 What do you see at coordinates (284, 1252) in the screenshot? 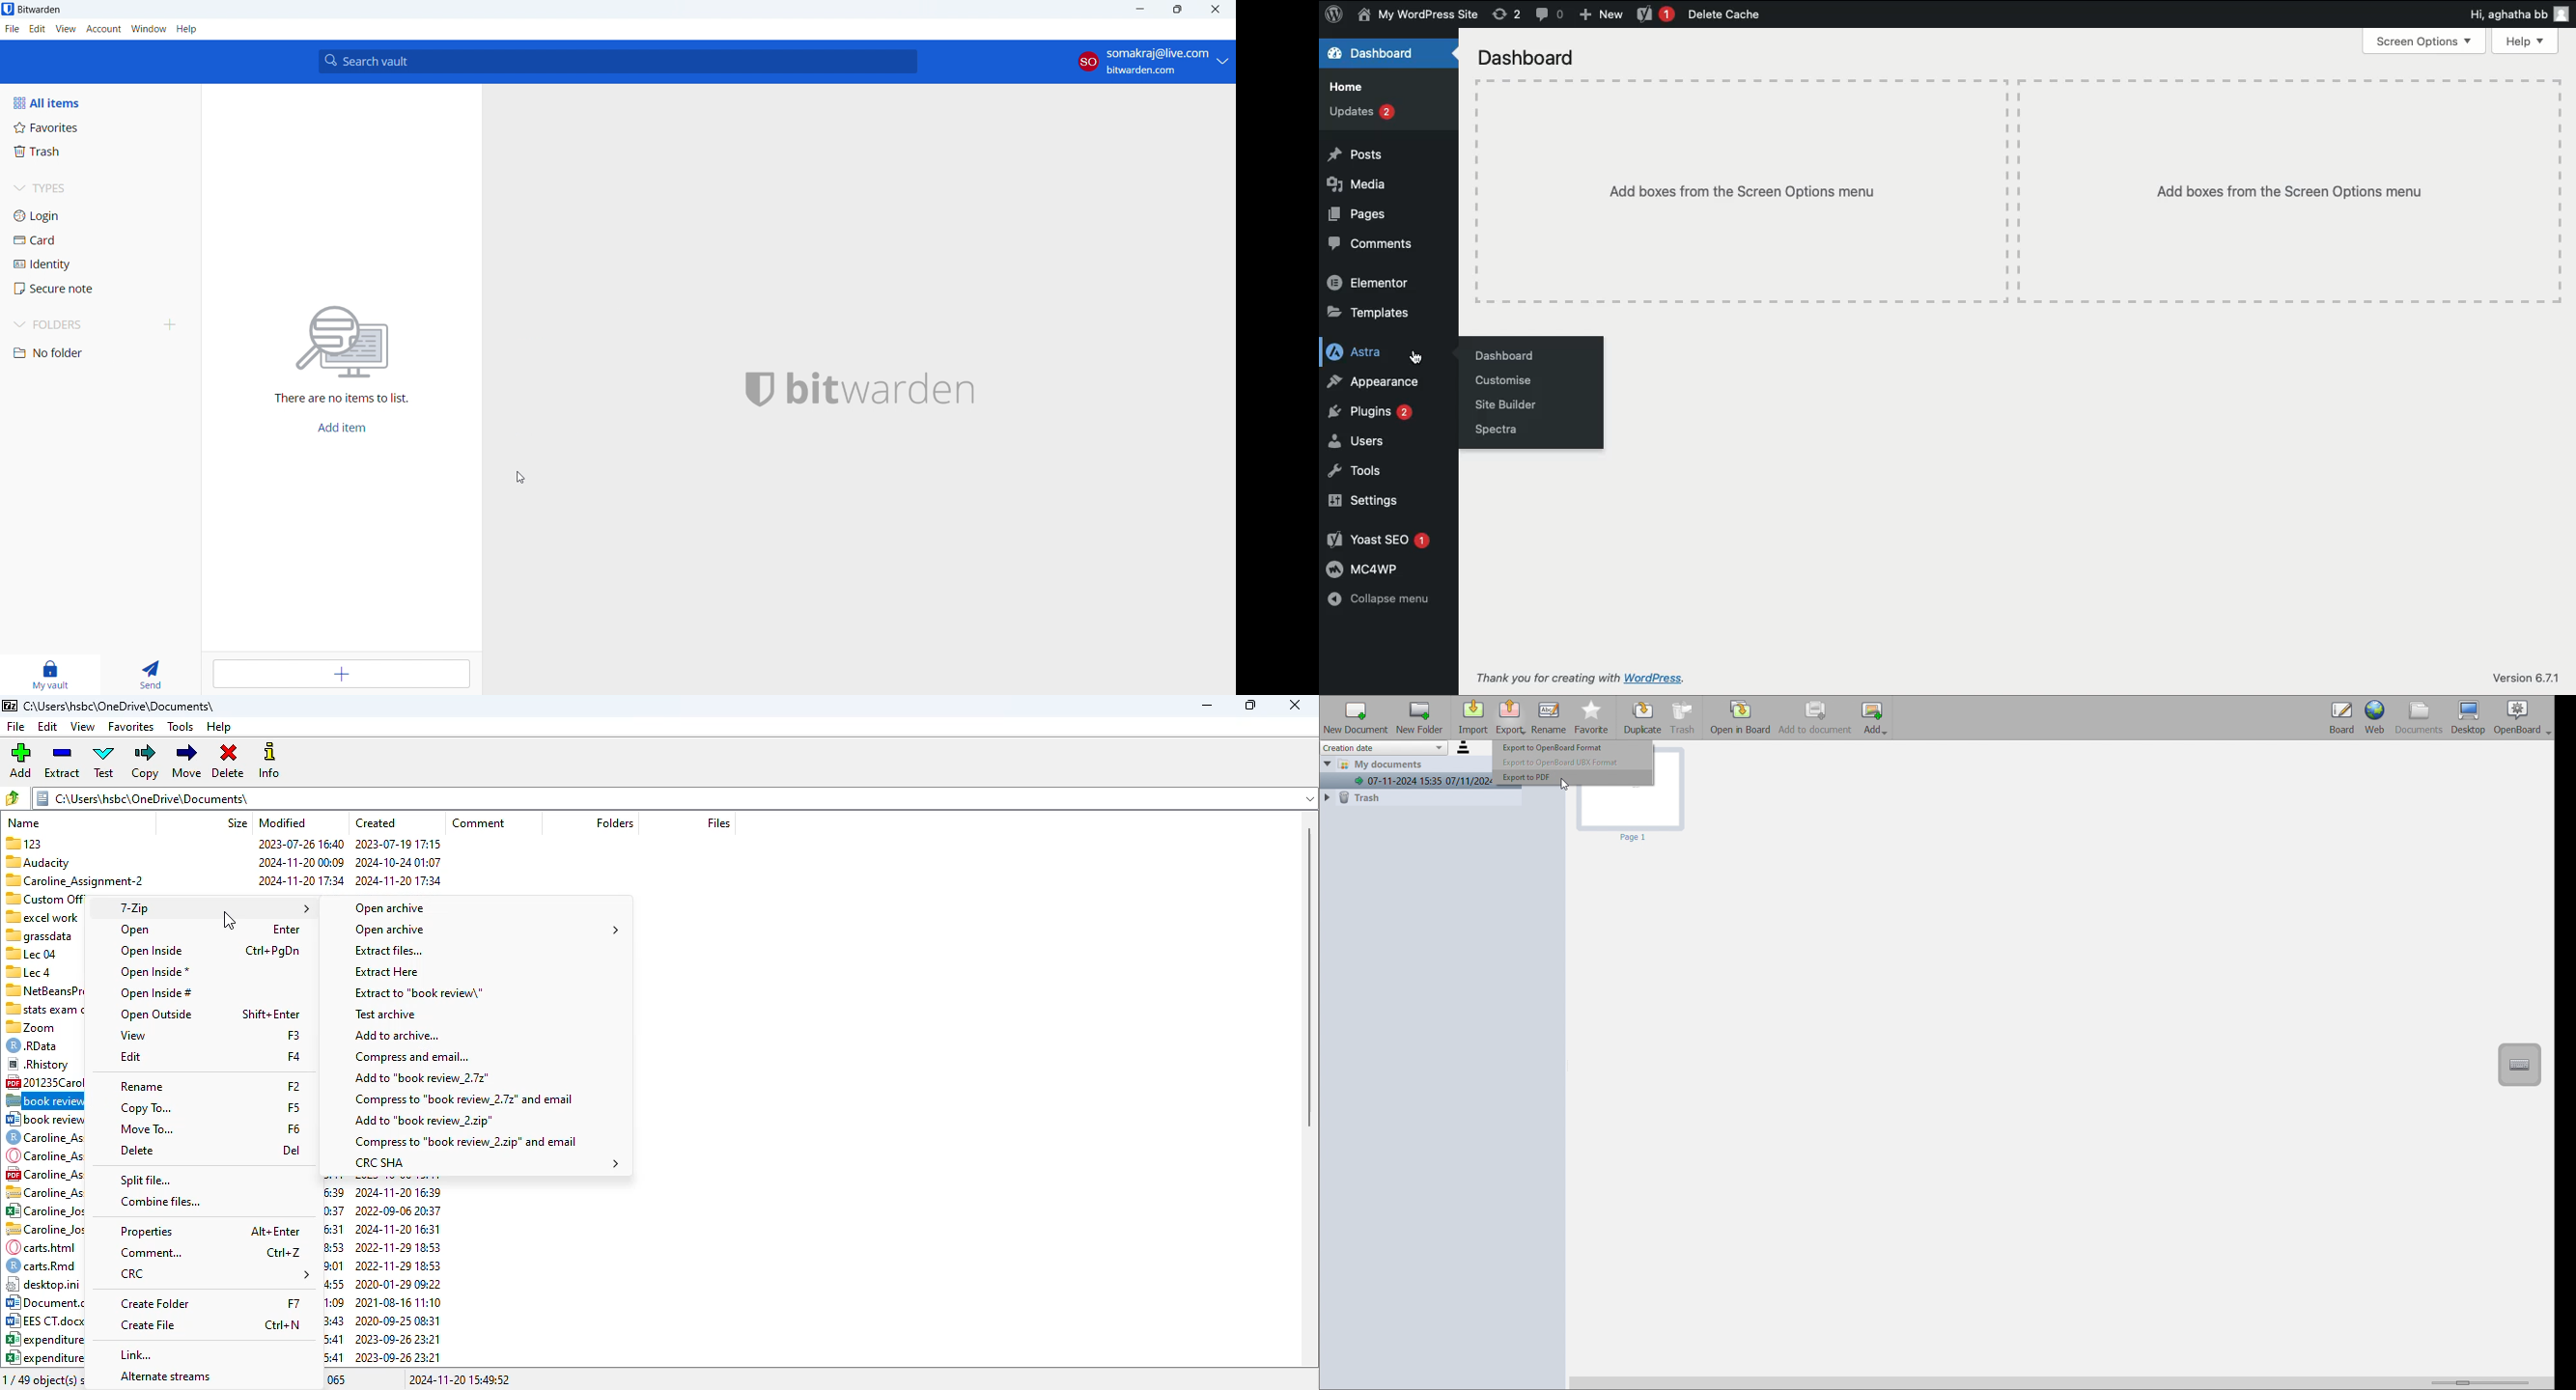
I see `shortcut for comment` at bounding box center [284, 1252].